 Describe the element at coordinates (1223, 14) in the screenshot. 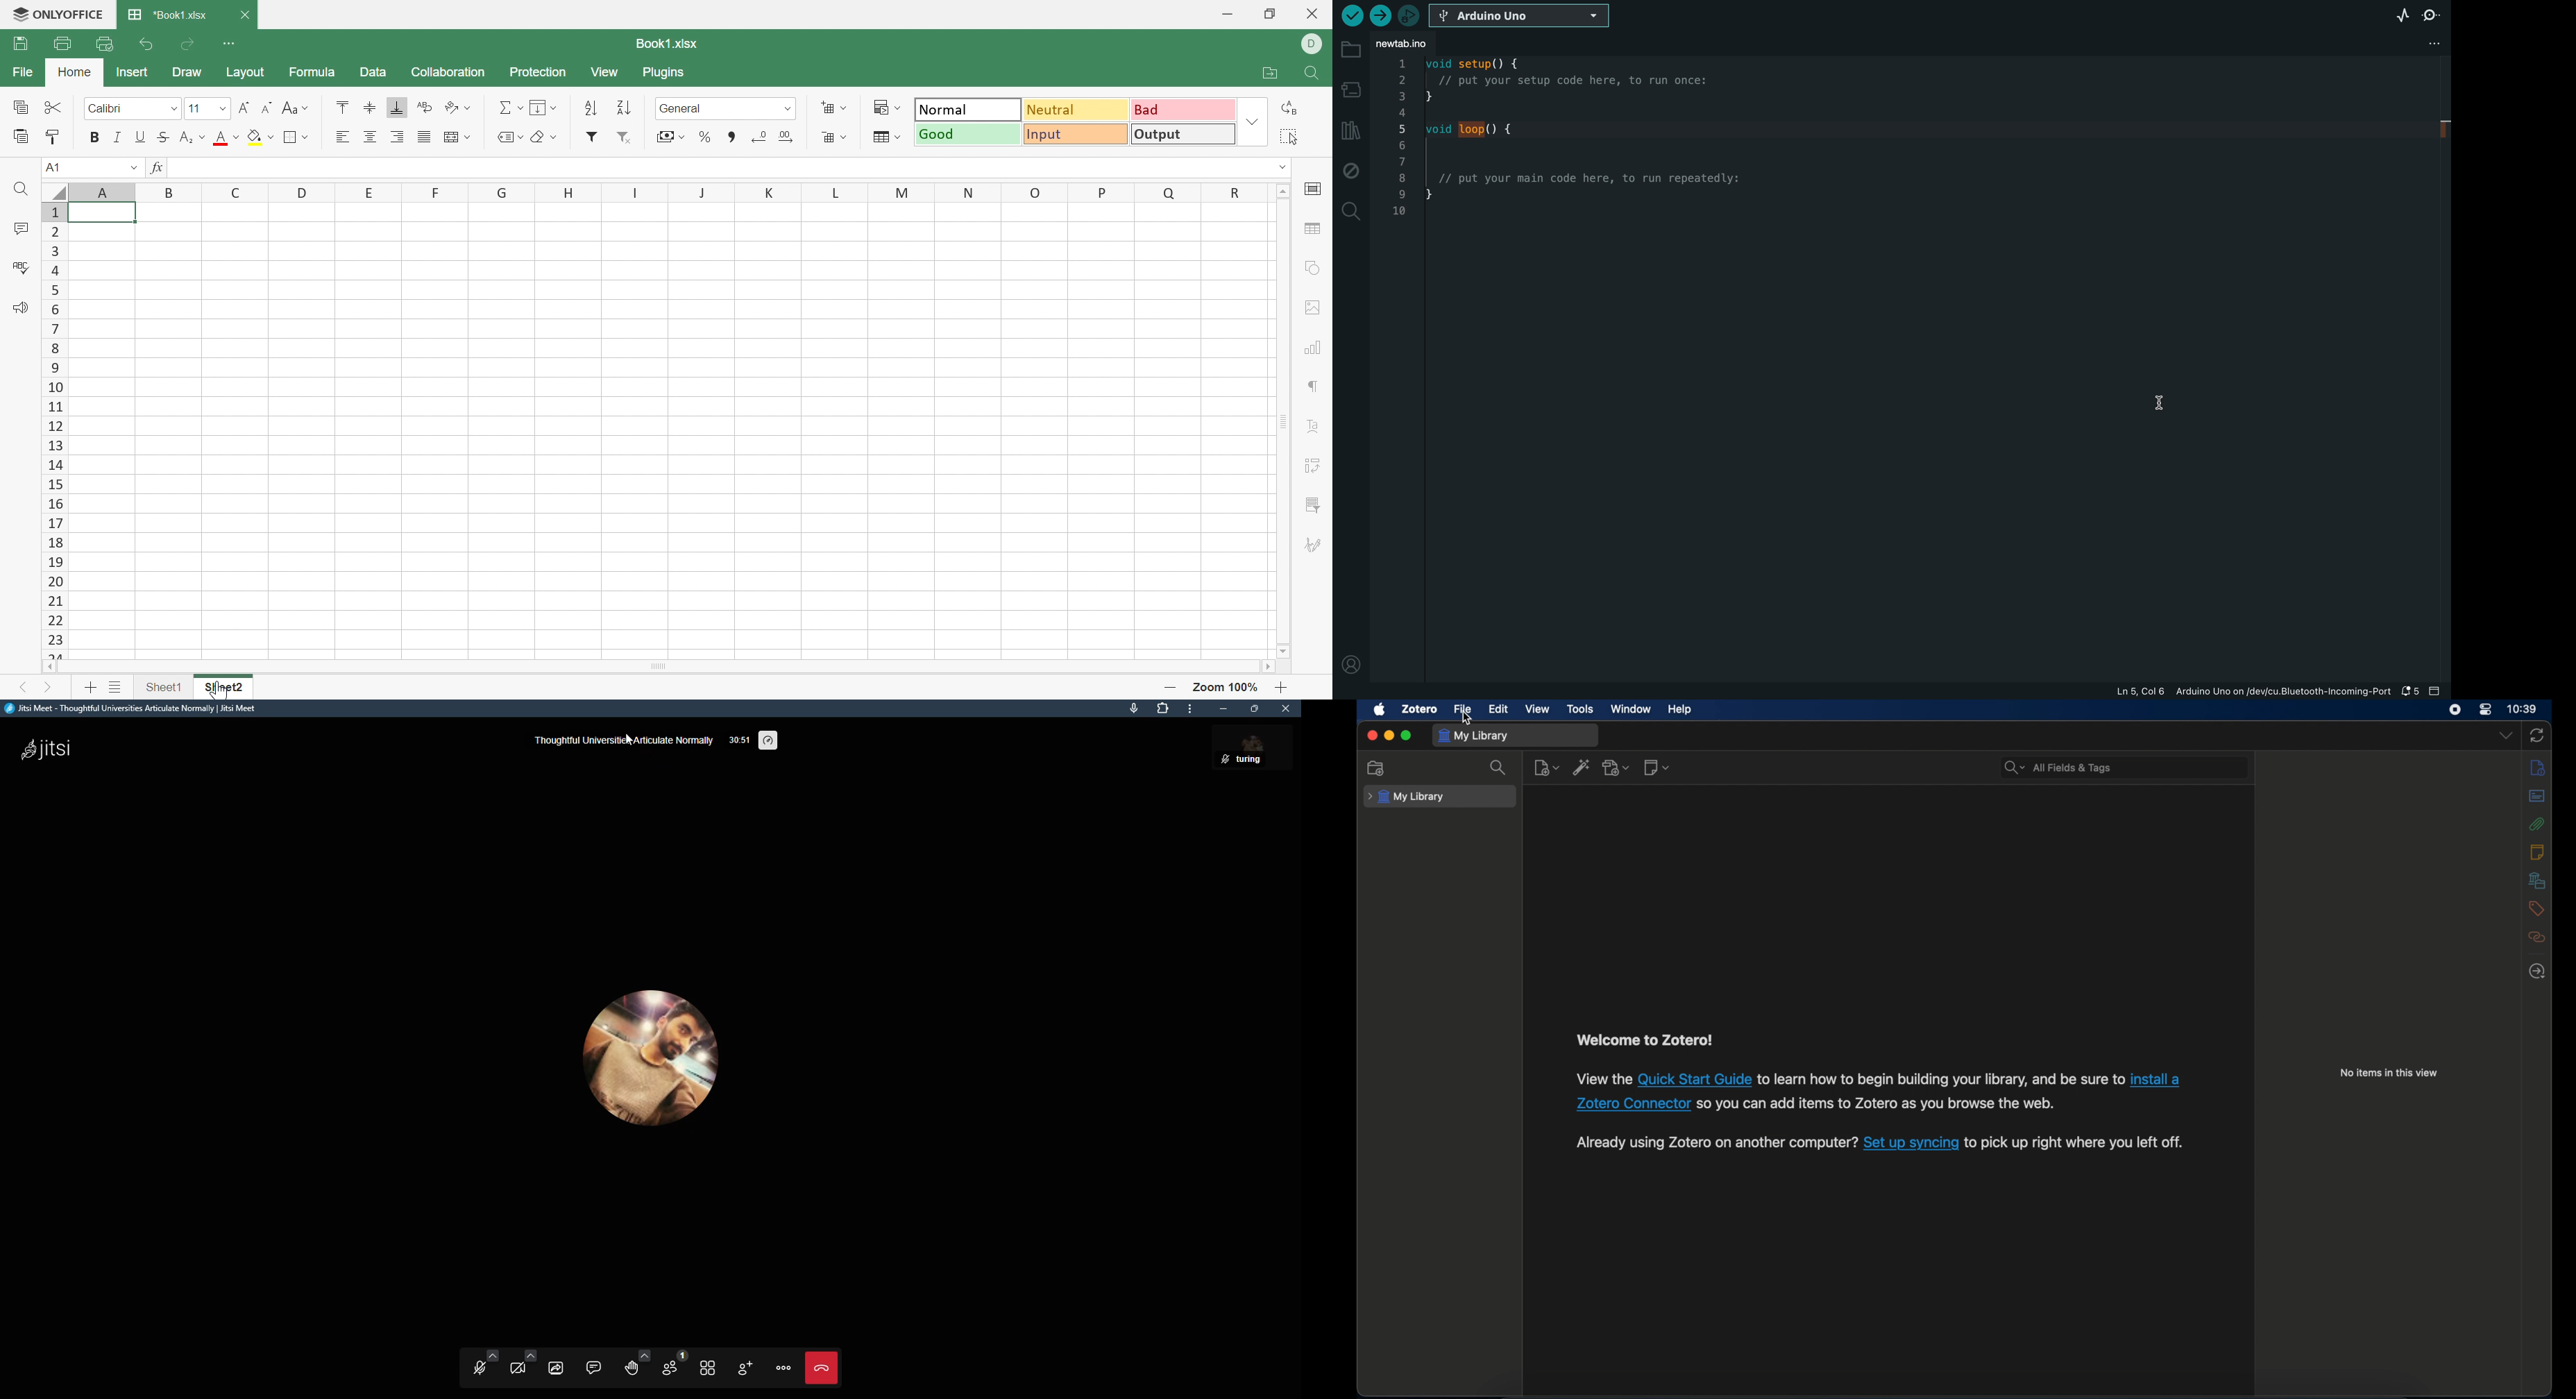

I see `Minimize` at that location.